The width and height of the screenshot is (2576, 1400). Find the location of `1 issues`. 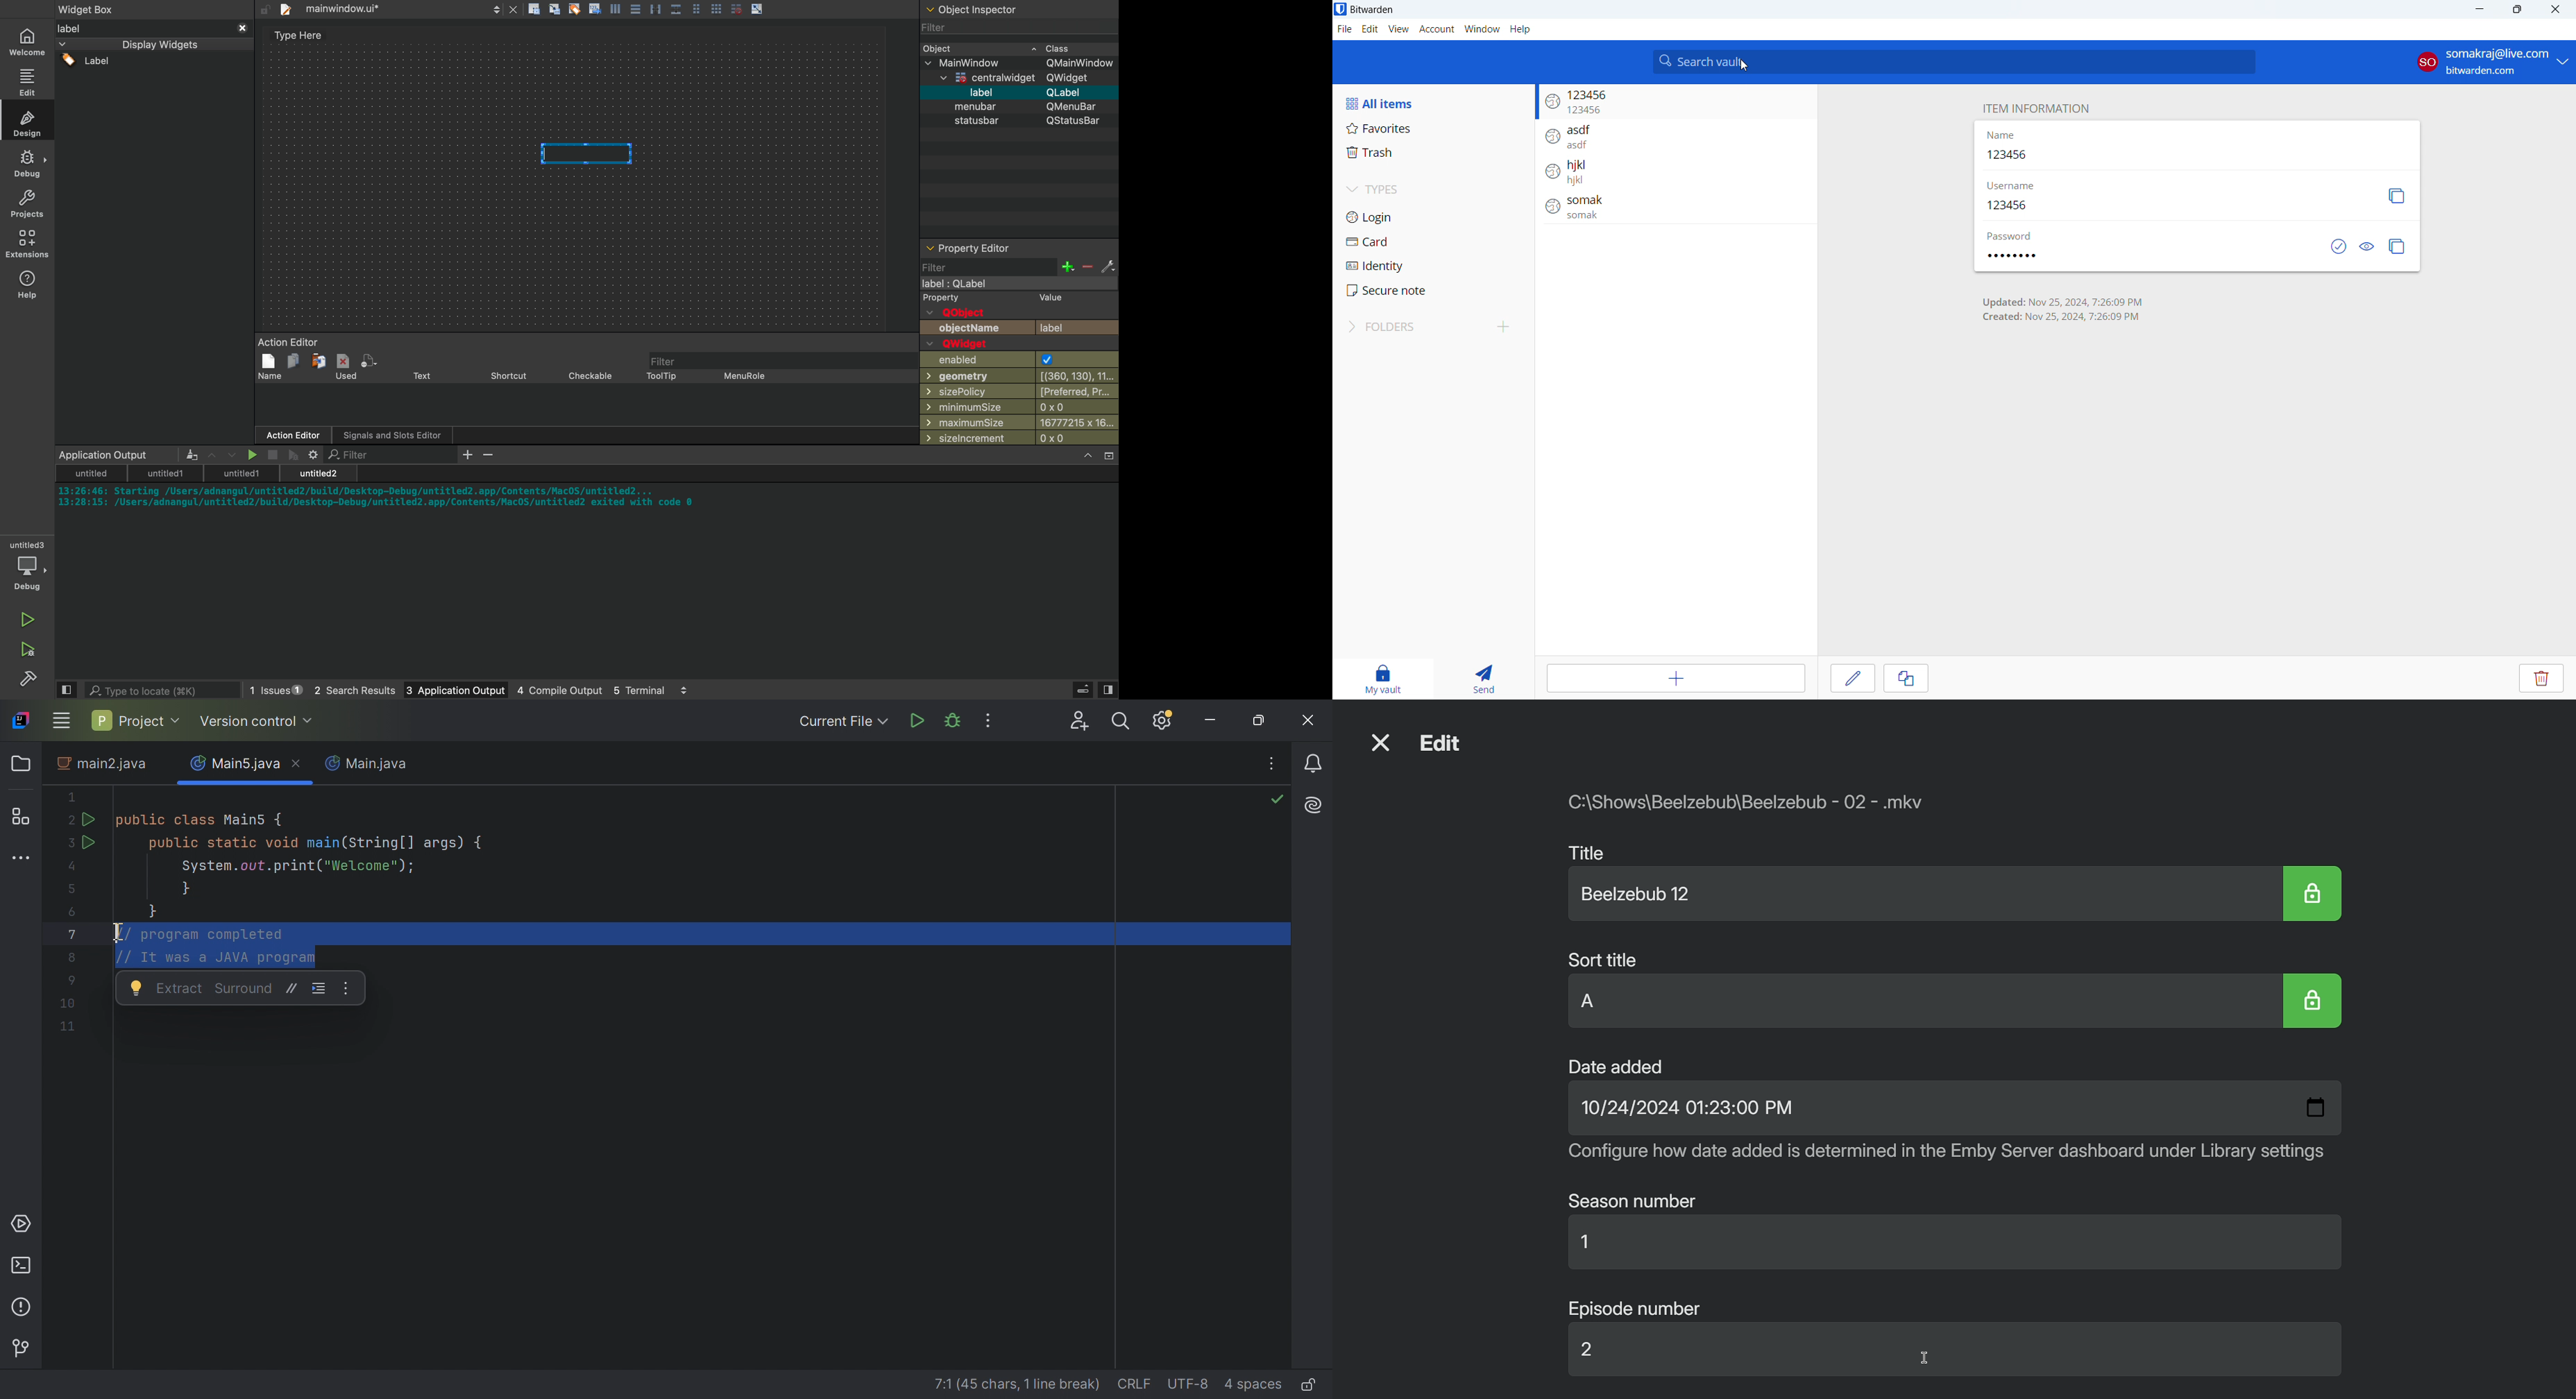

1 issues is located at coordinates (270, 688).